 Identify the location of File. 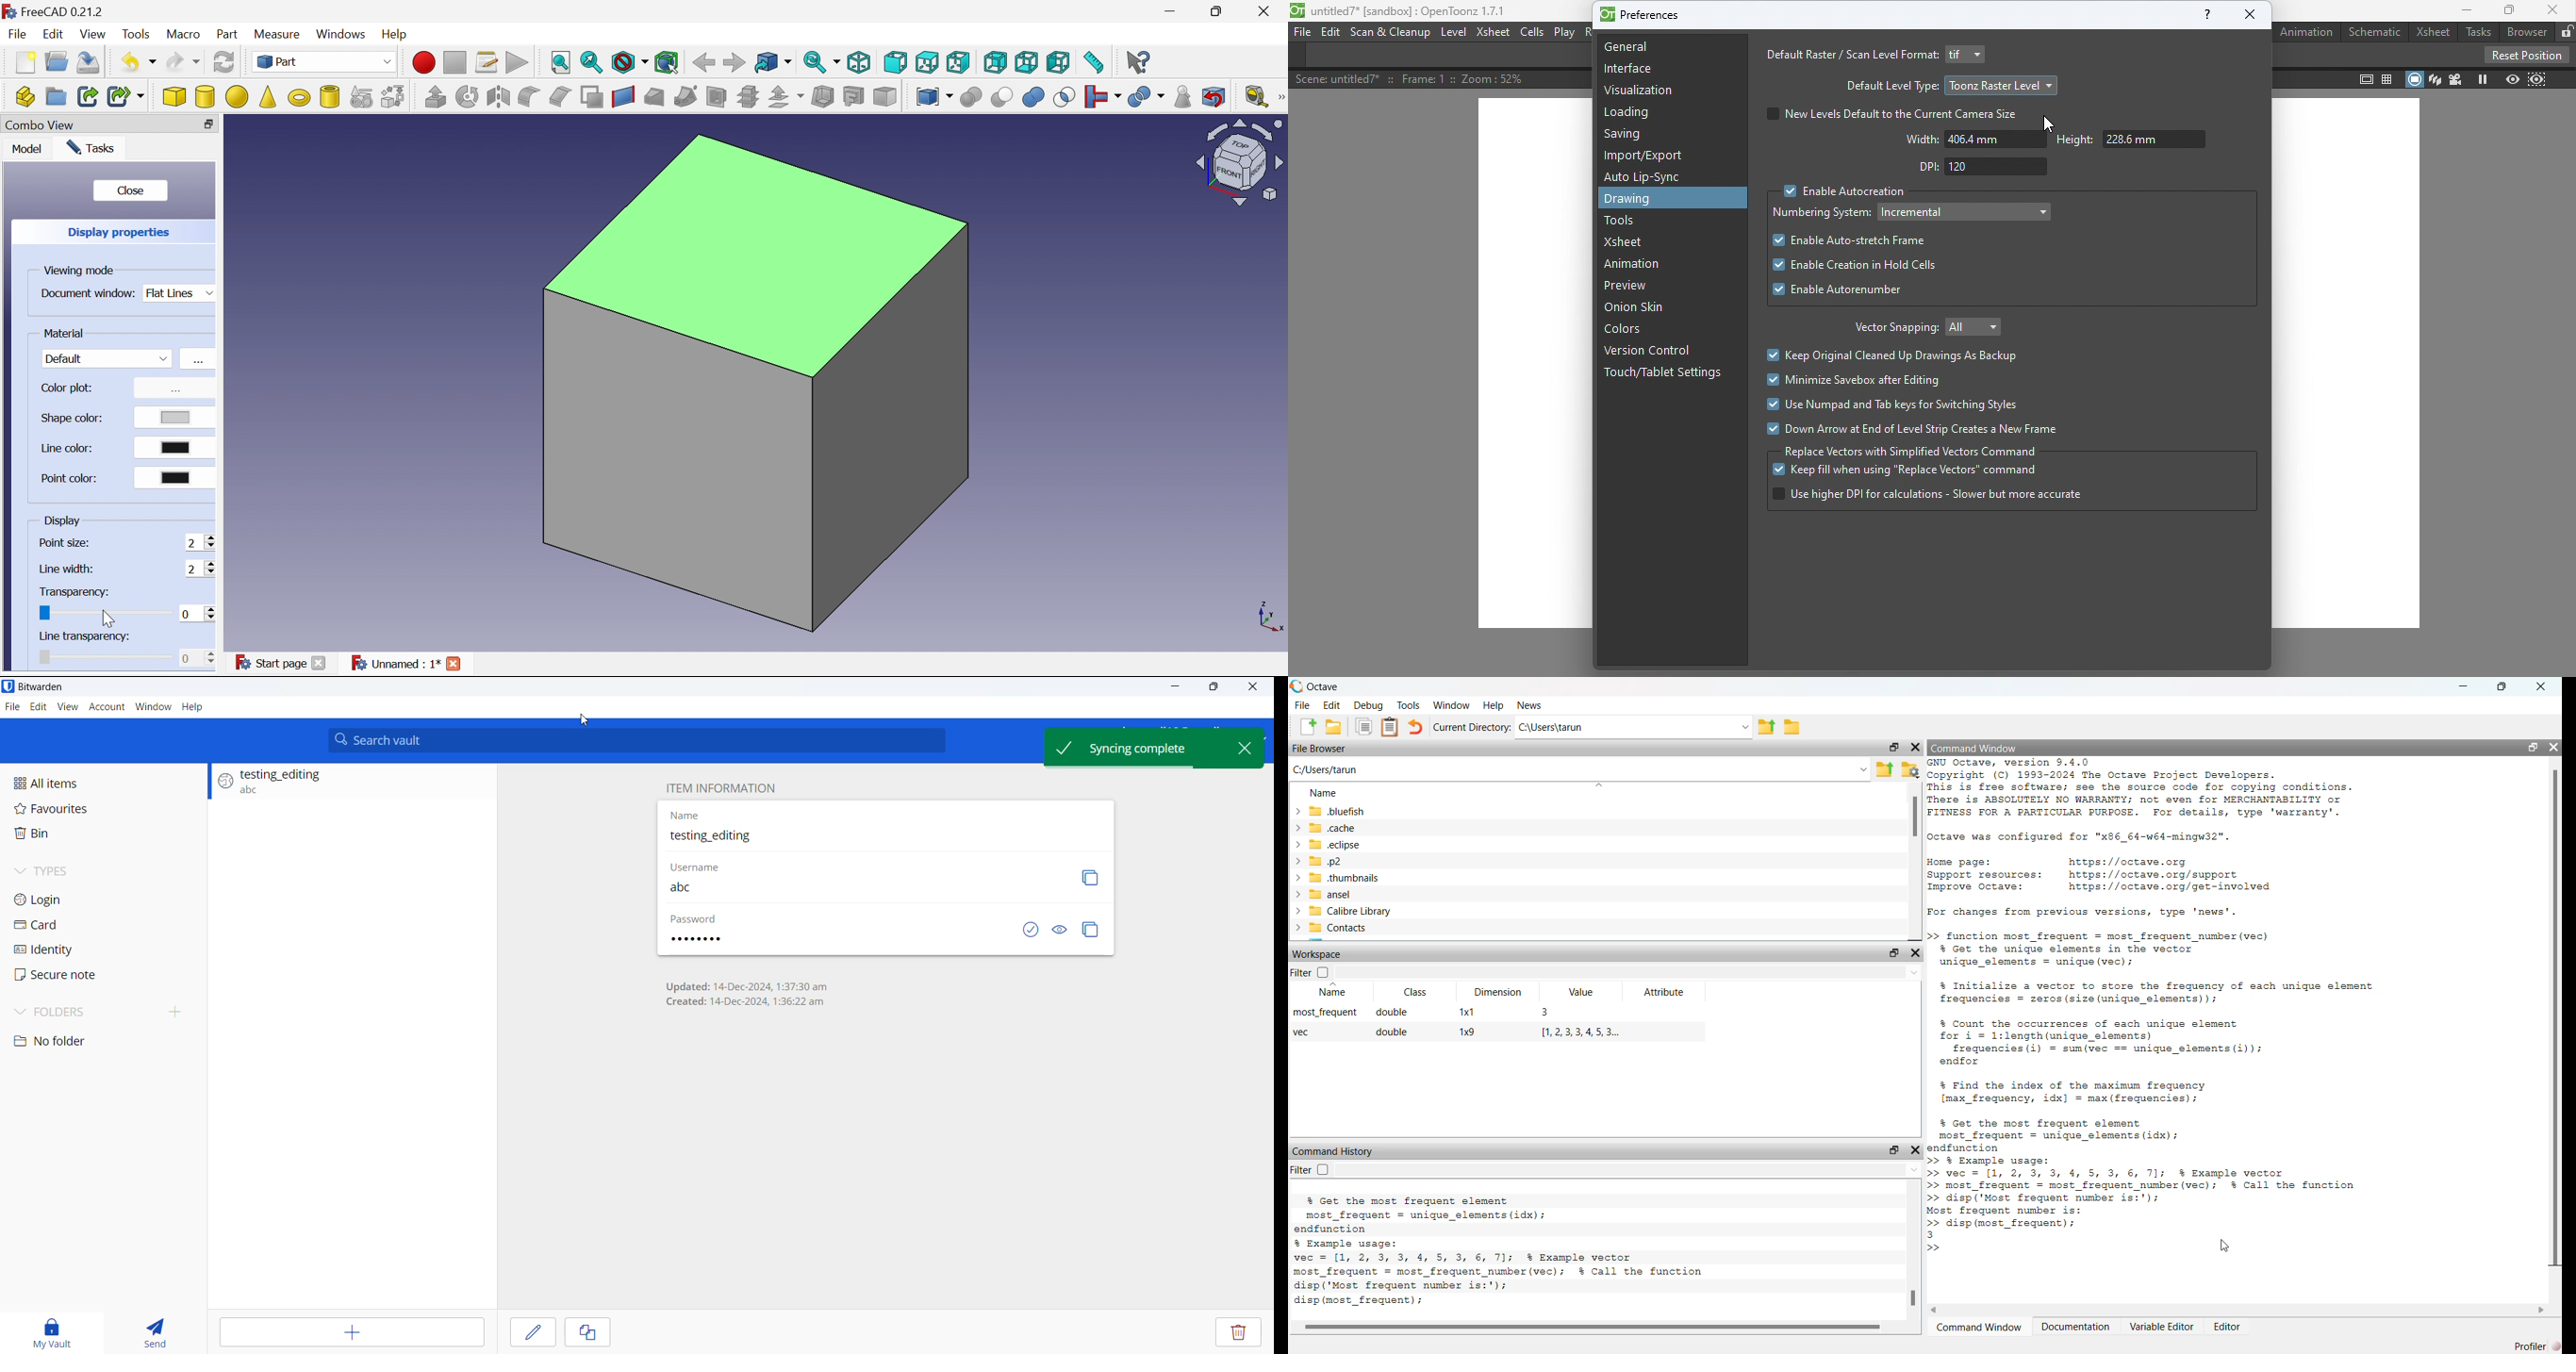
(13, 708).